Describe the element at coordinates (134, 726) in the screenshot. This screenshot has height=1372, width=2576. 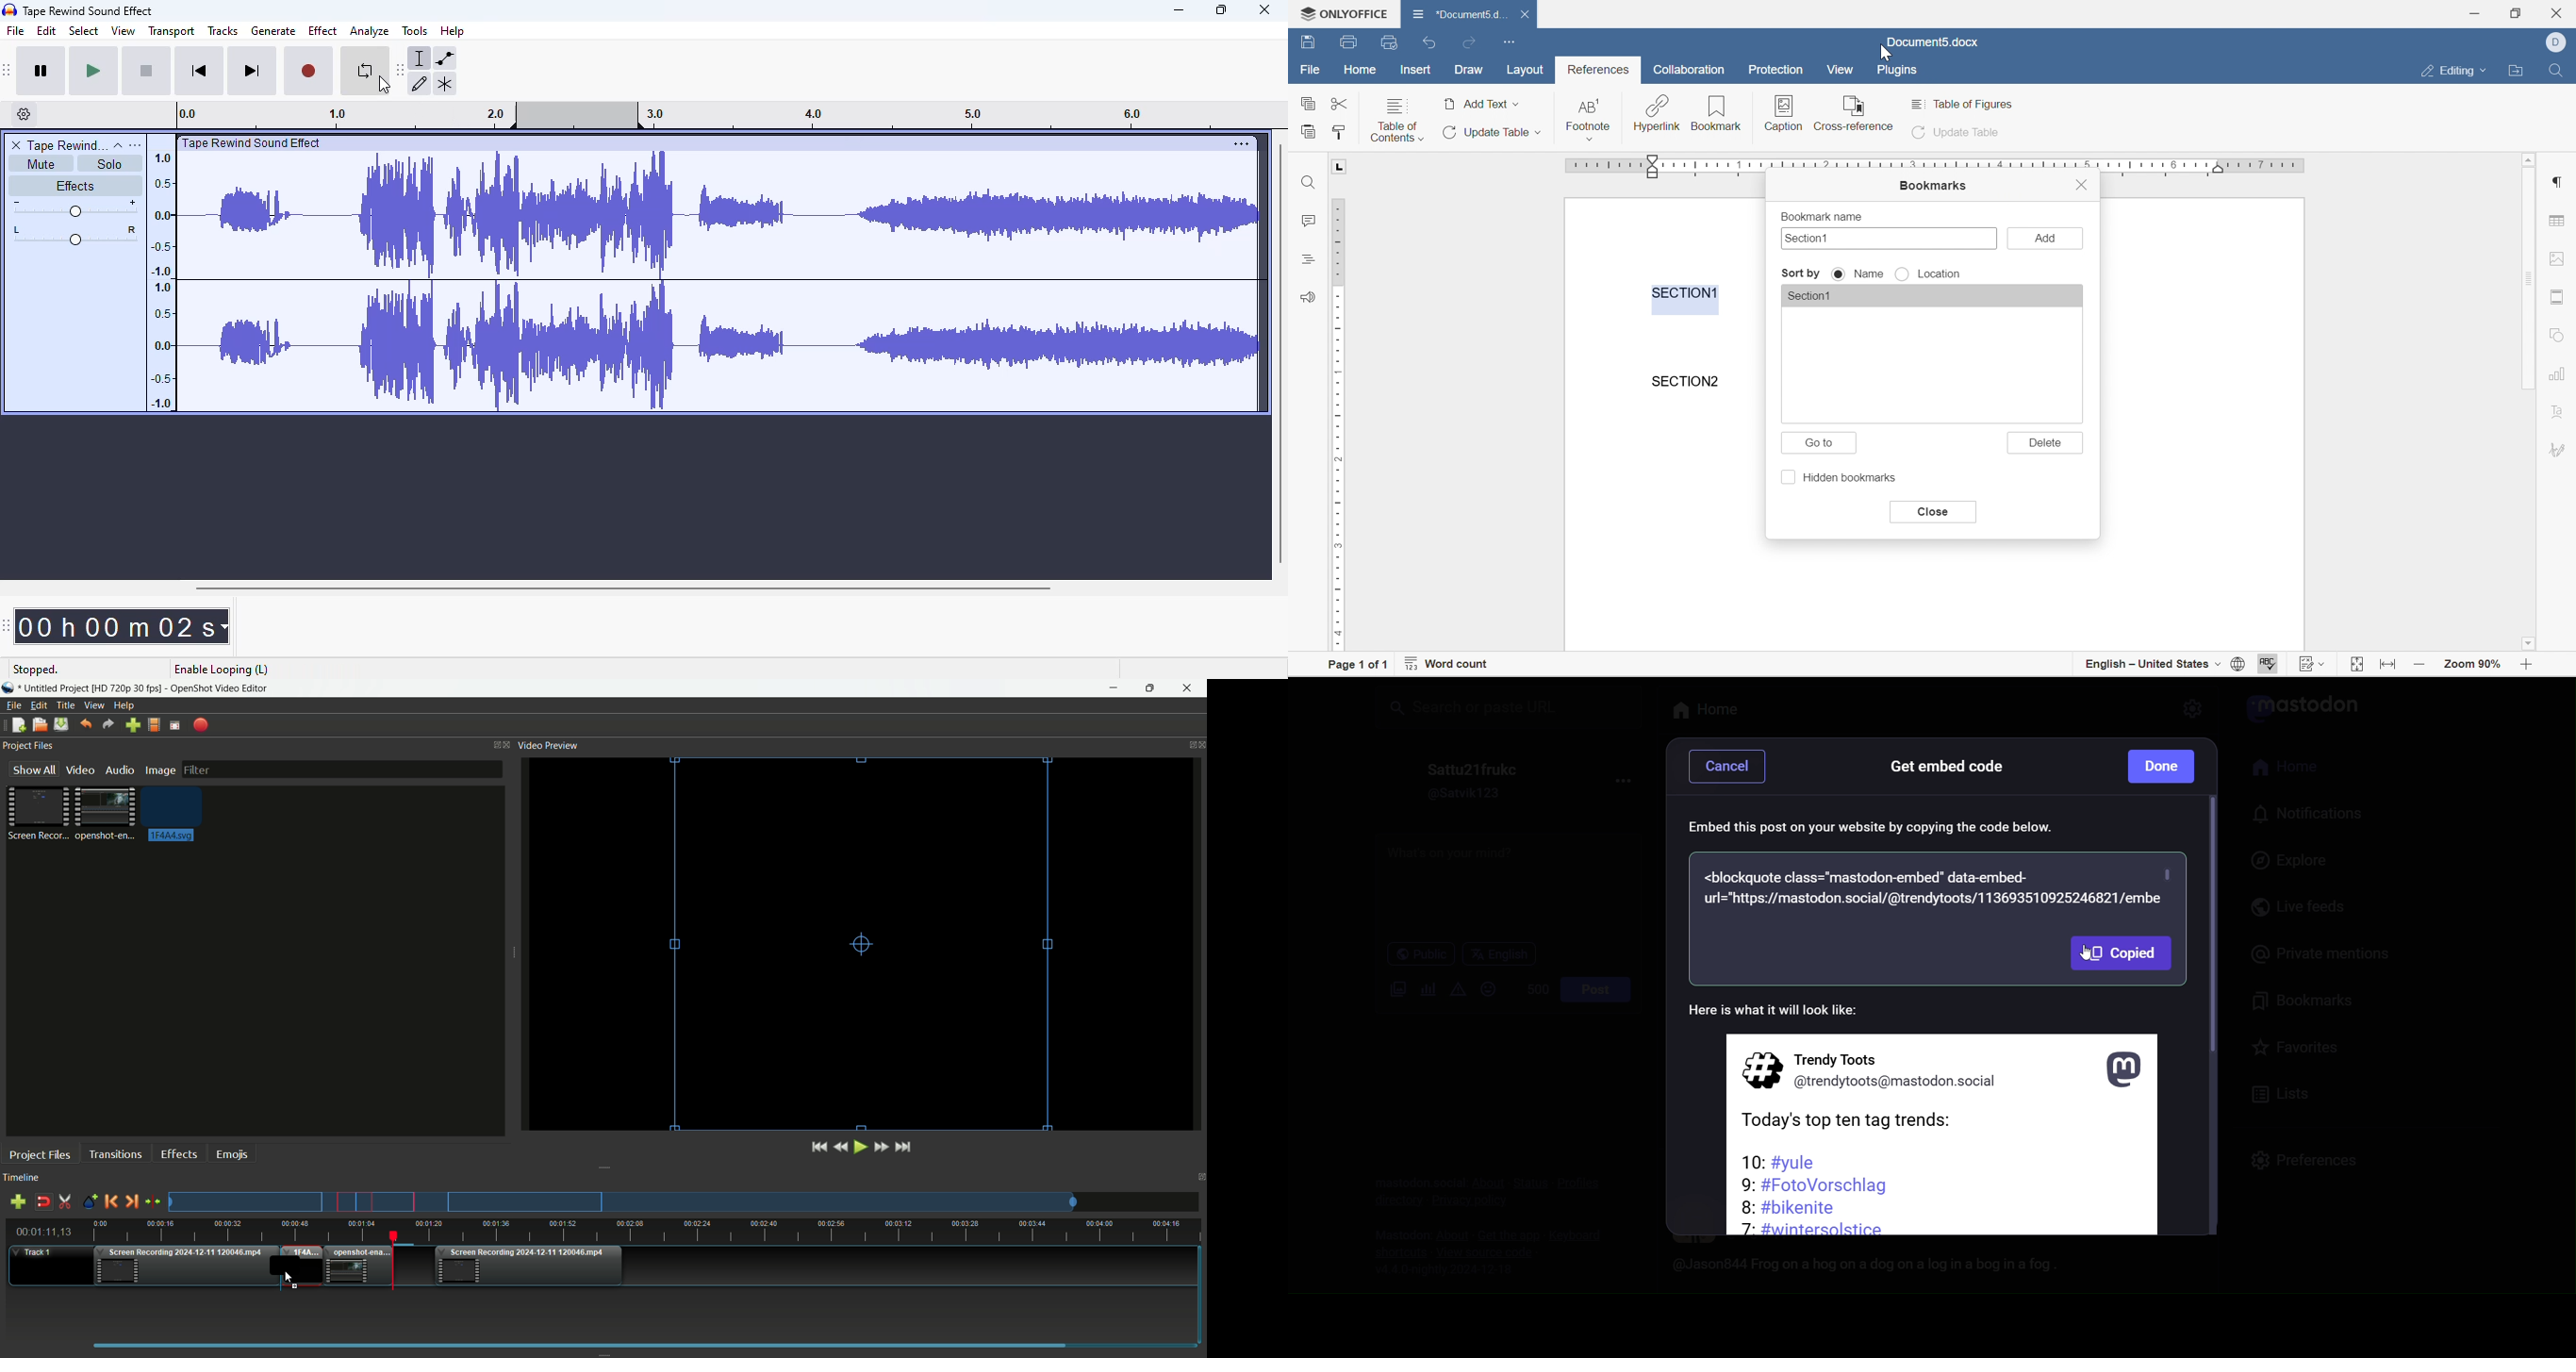
I see `Import` at that location.